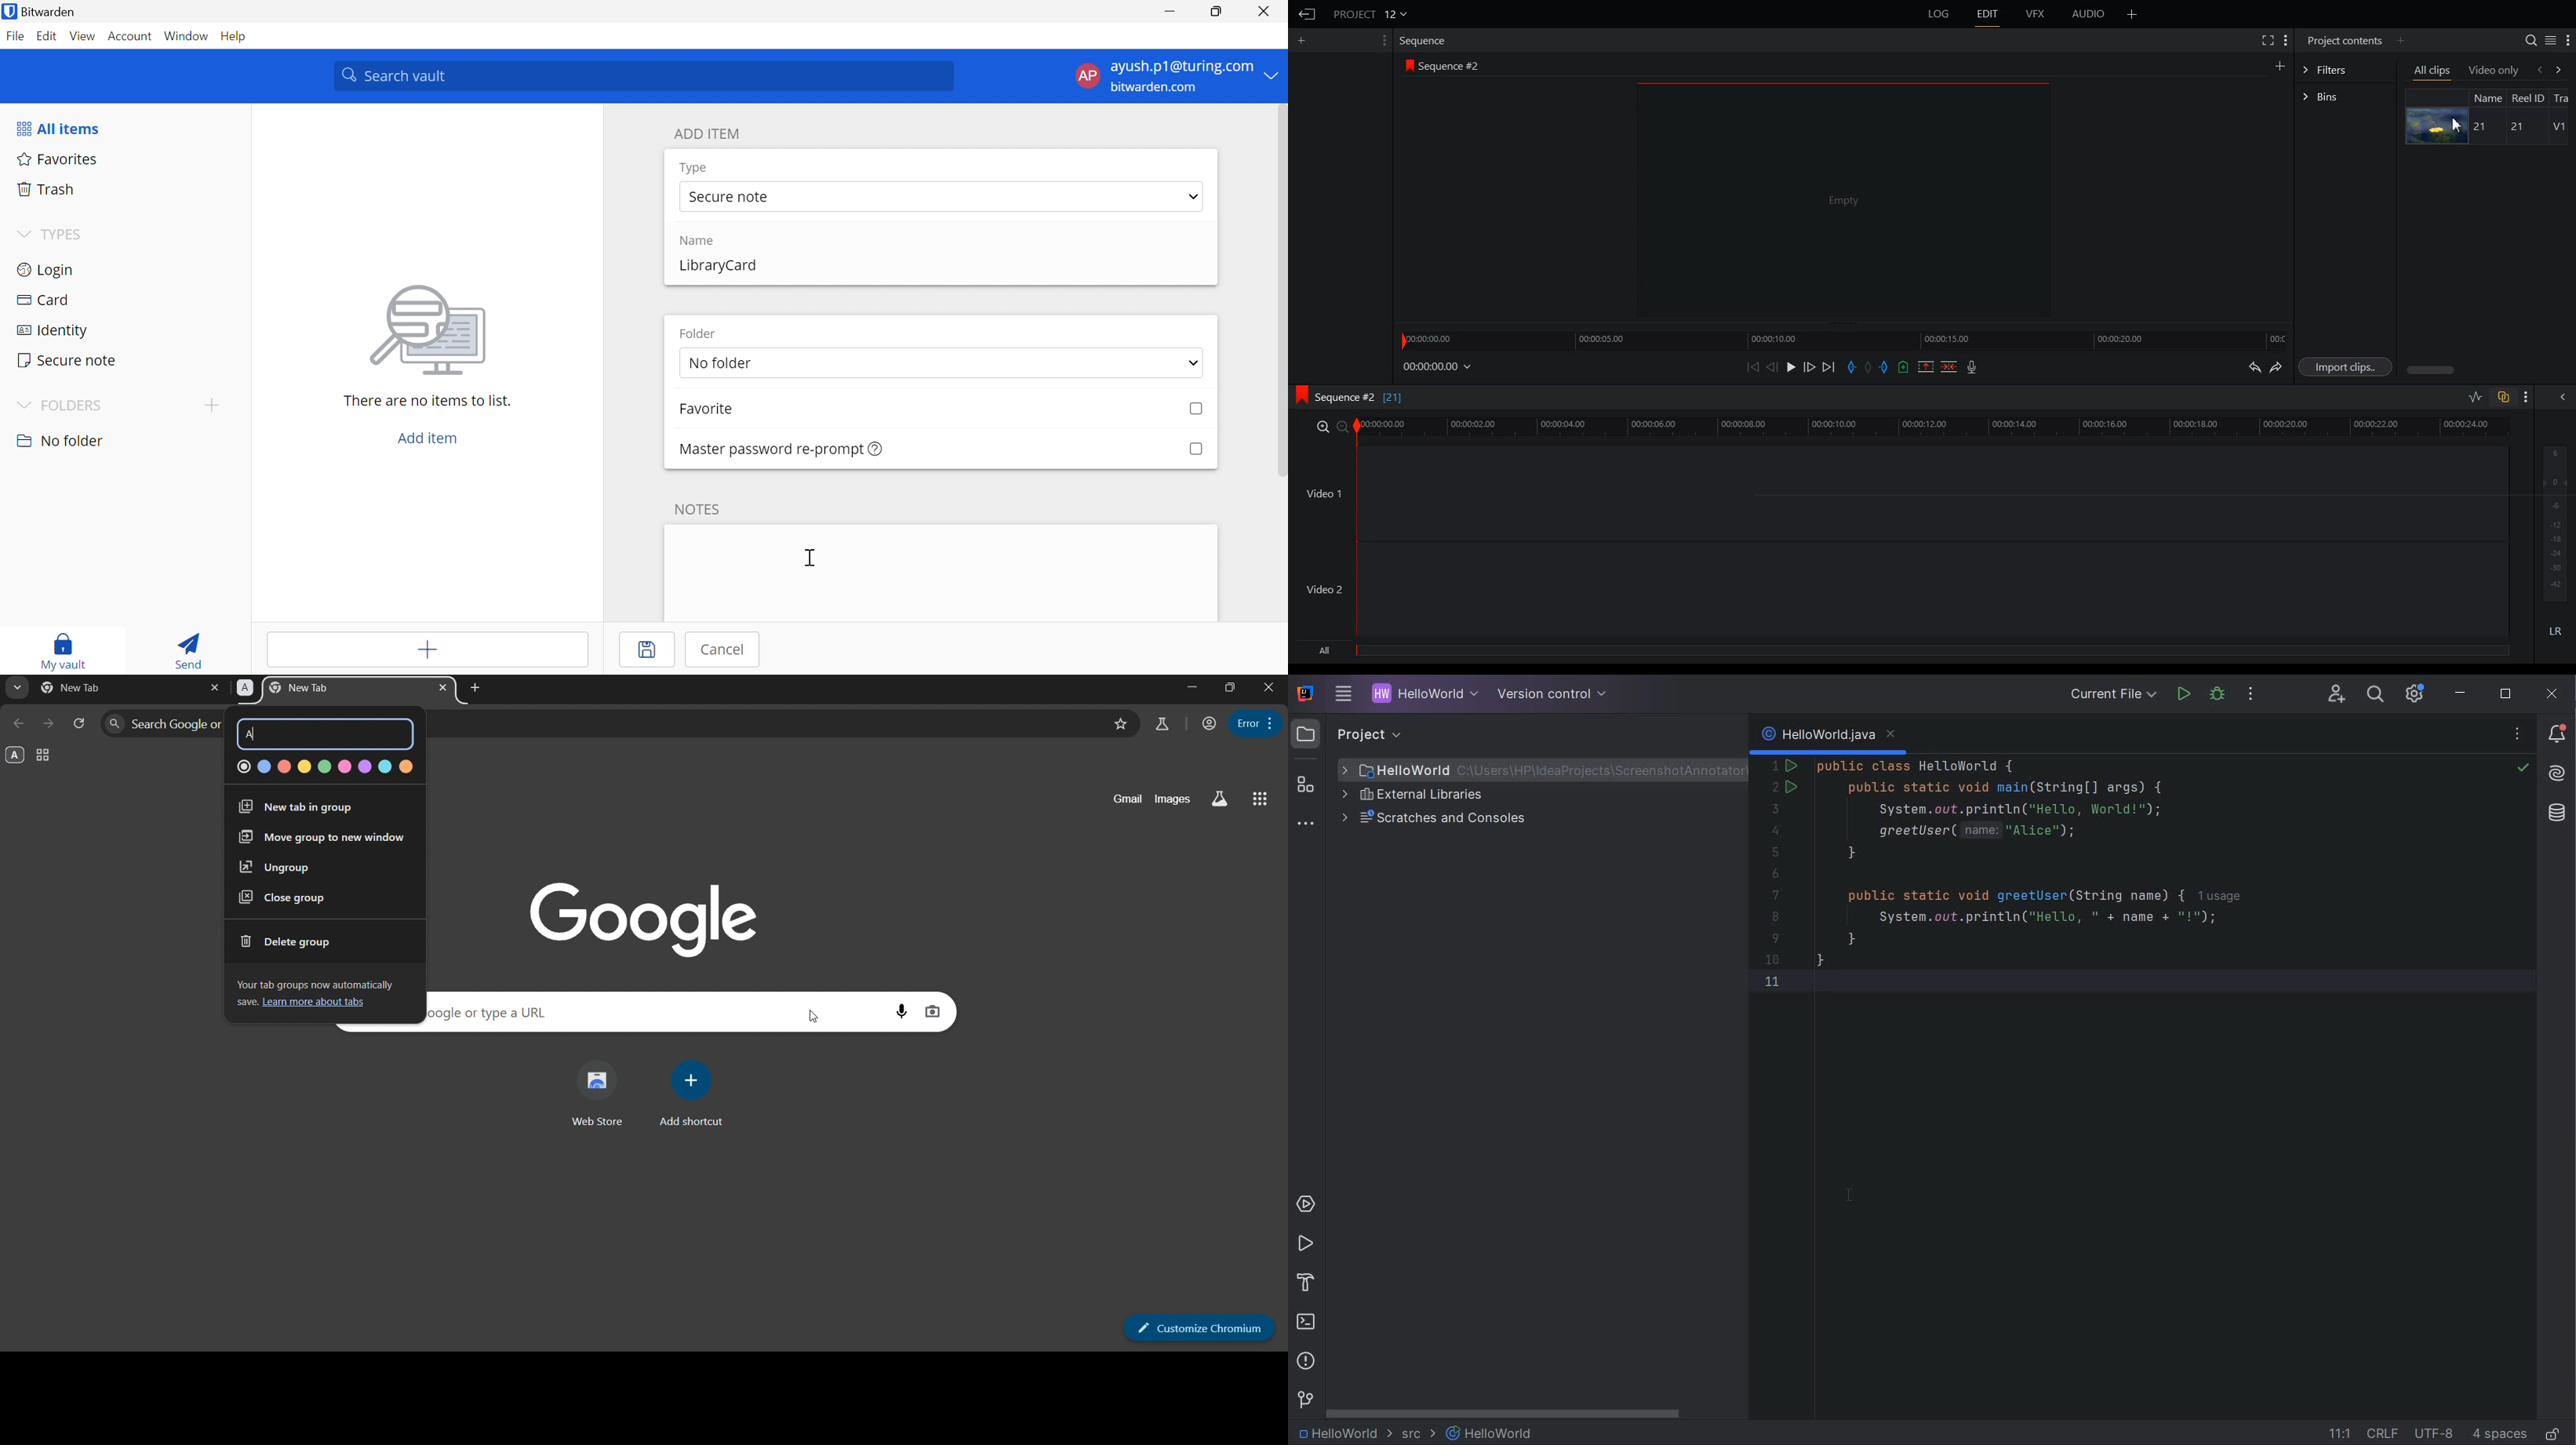 This screenshot has height=1456, width=2576. What do you see at coordinates (476, 687) in the screenshot?
I see `new tab` at bounding box center [476, 687].